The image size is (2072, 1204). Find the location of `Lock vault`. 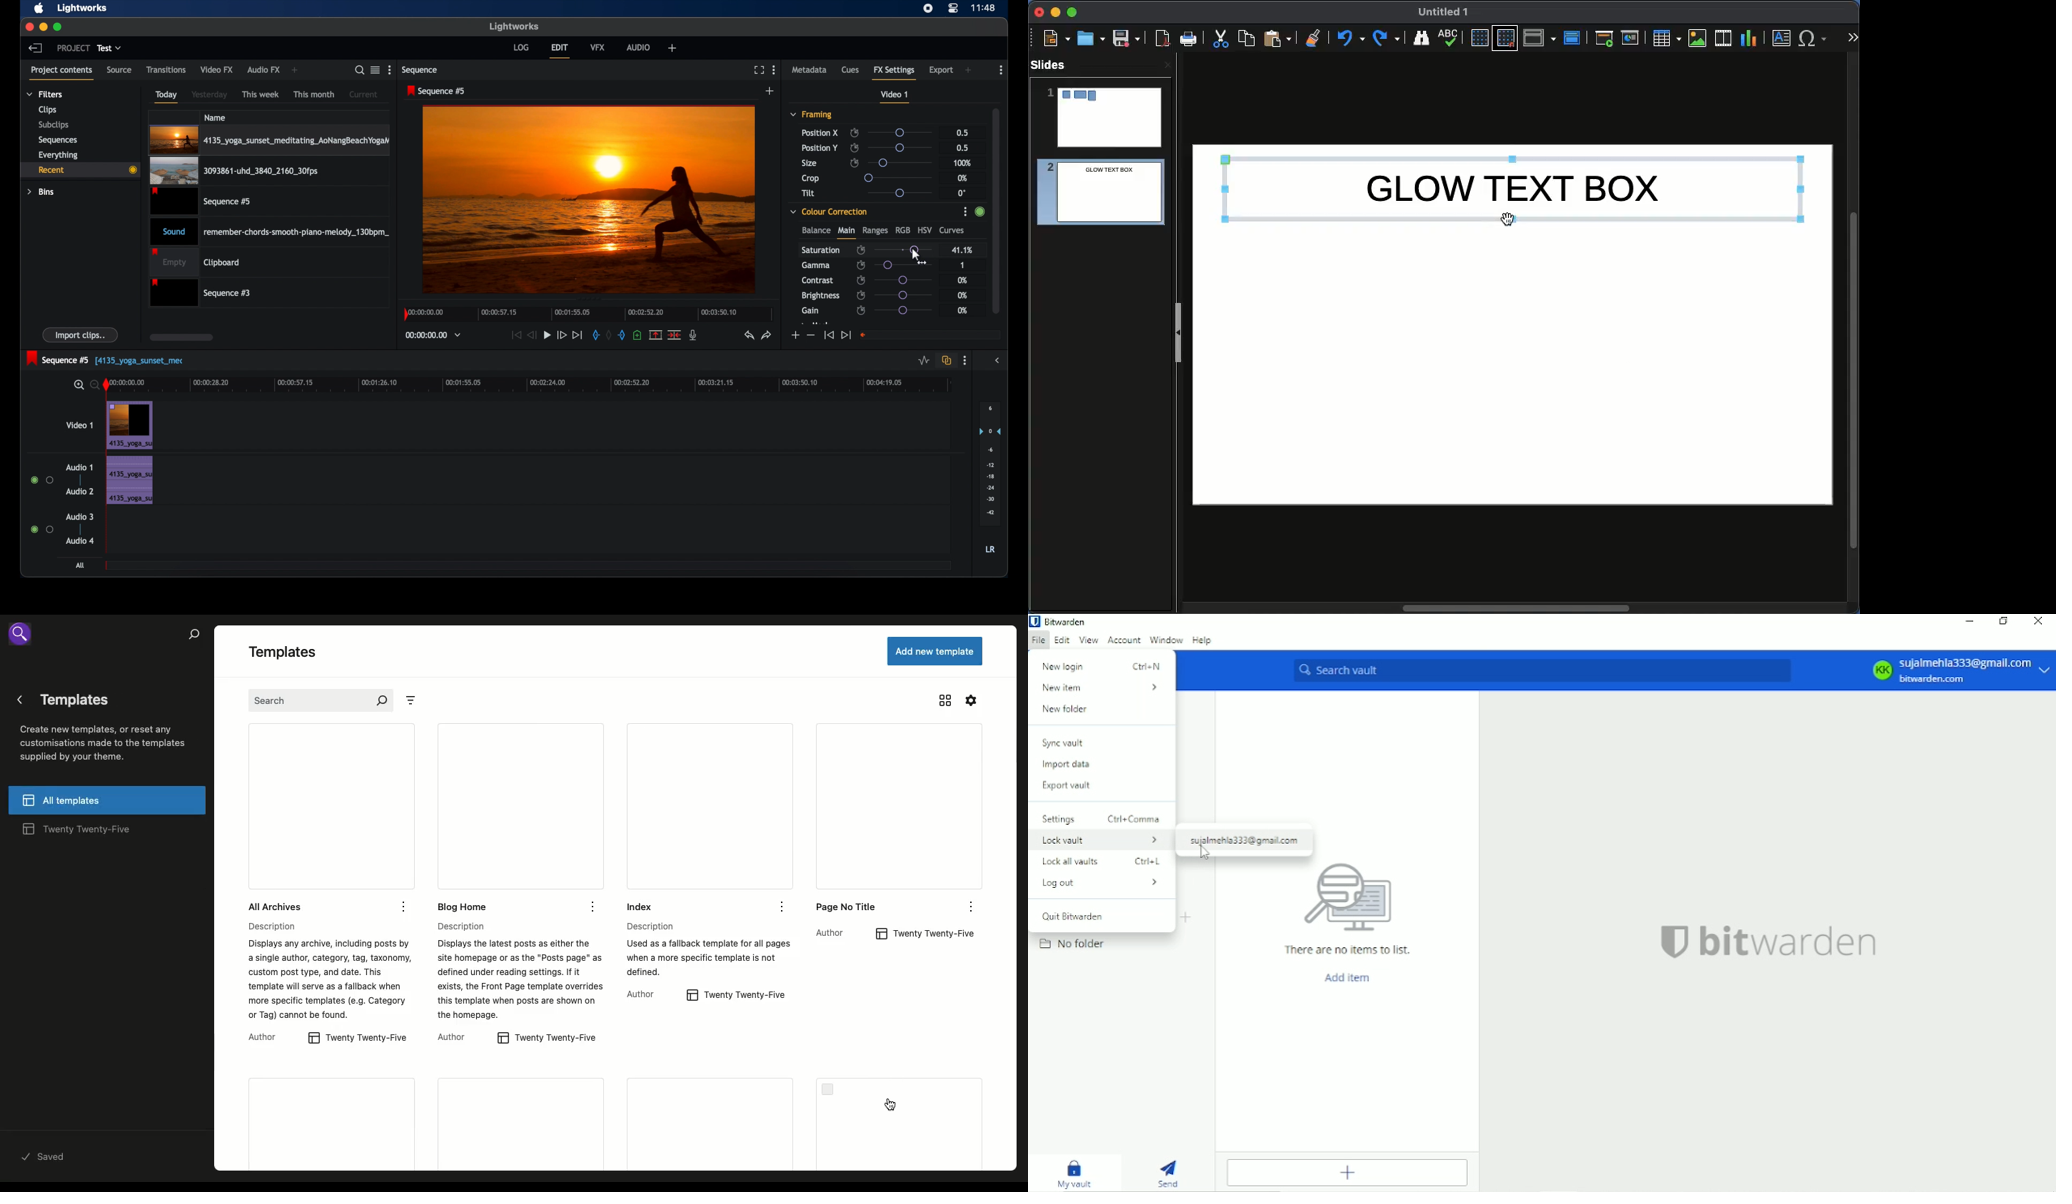

Lock vault is located at coordinates (1100, 841).